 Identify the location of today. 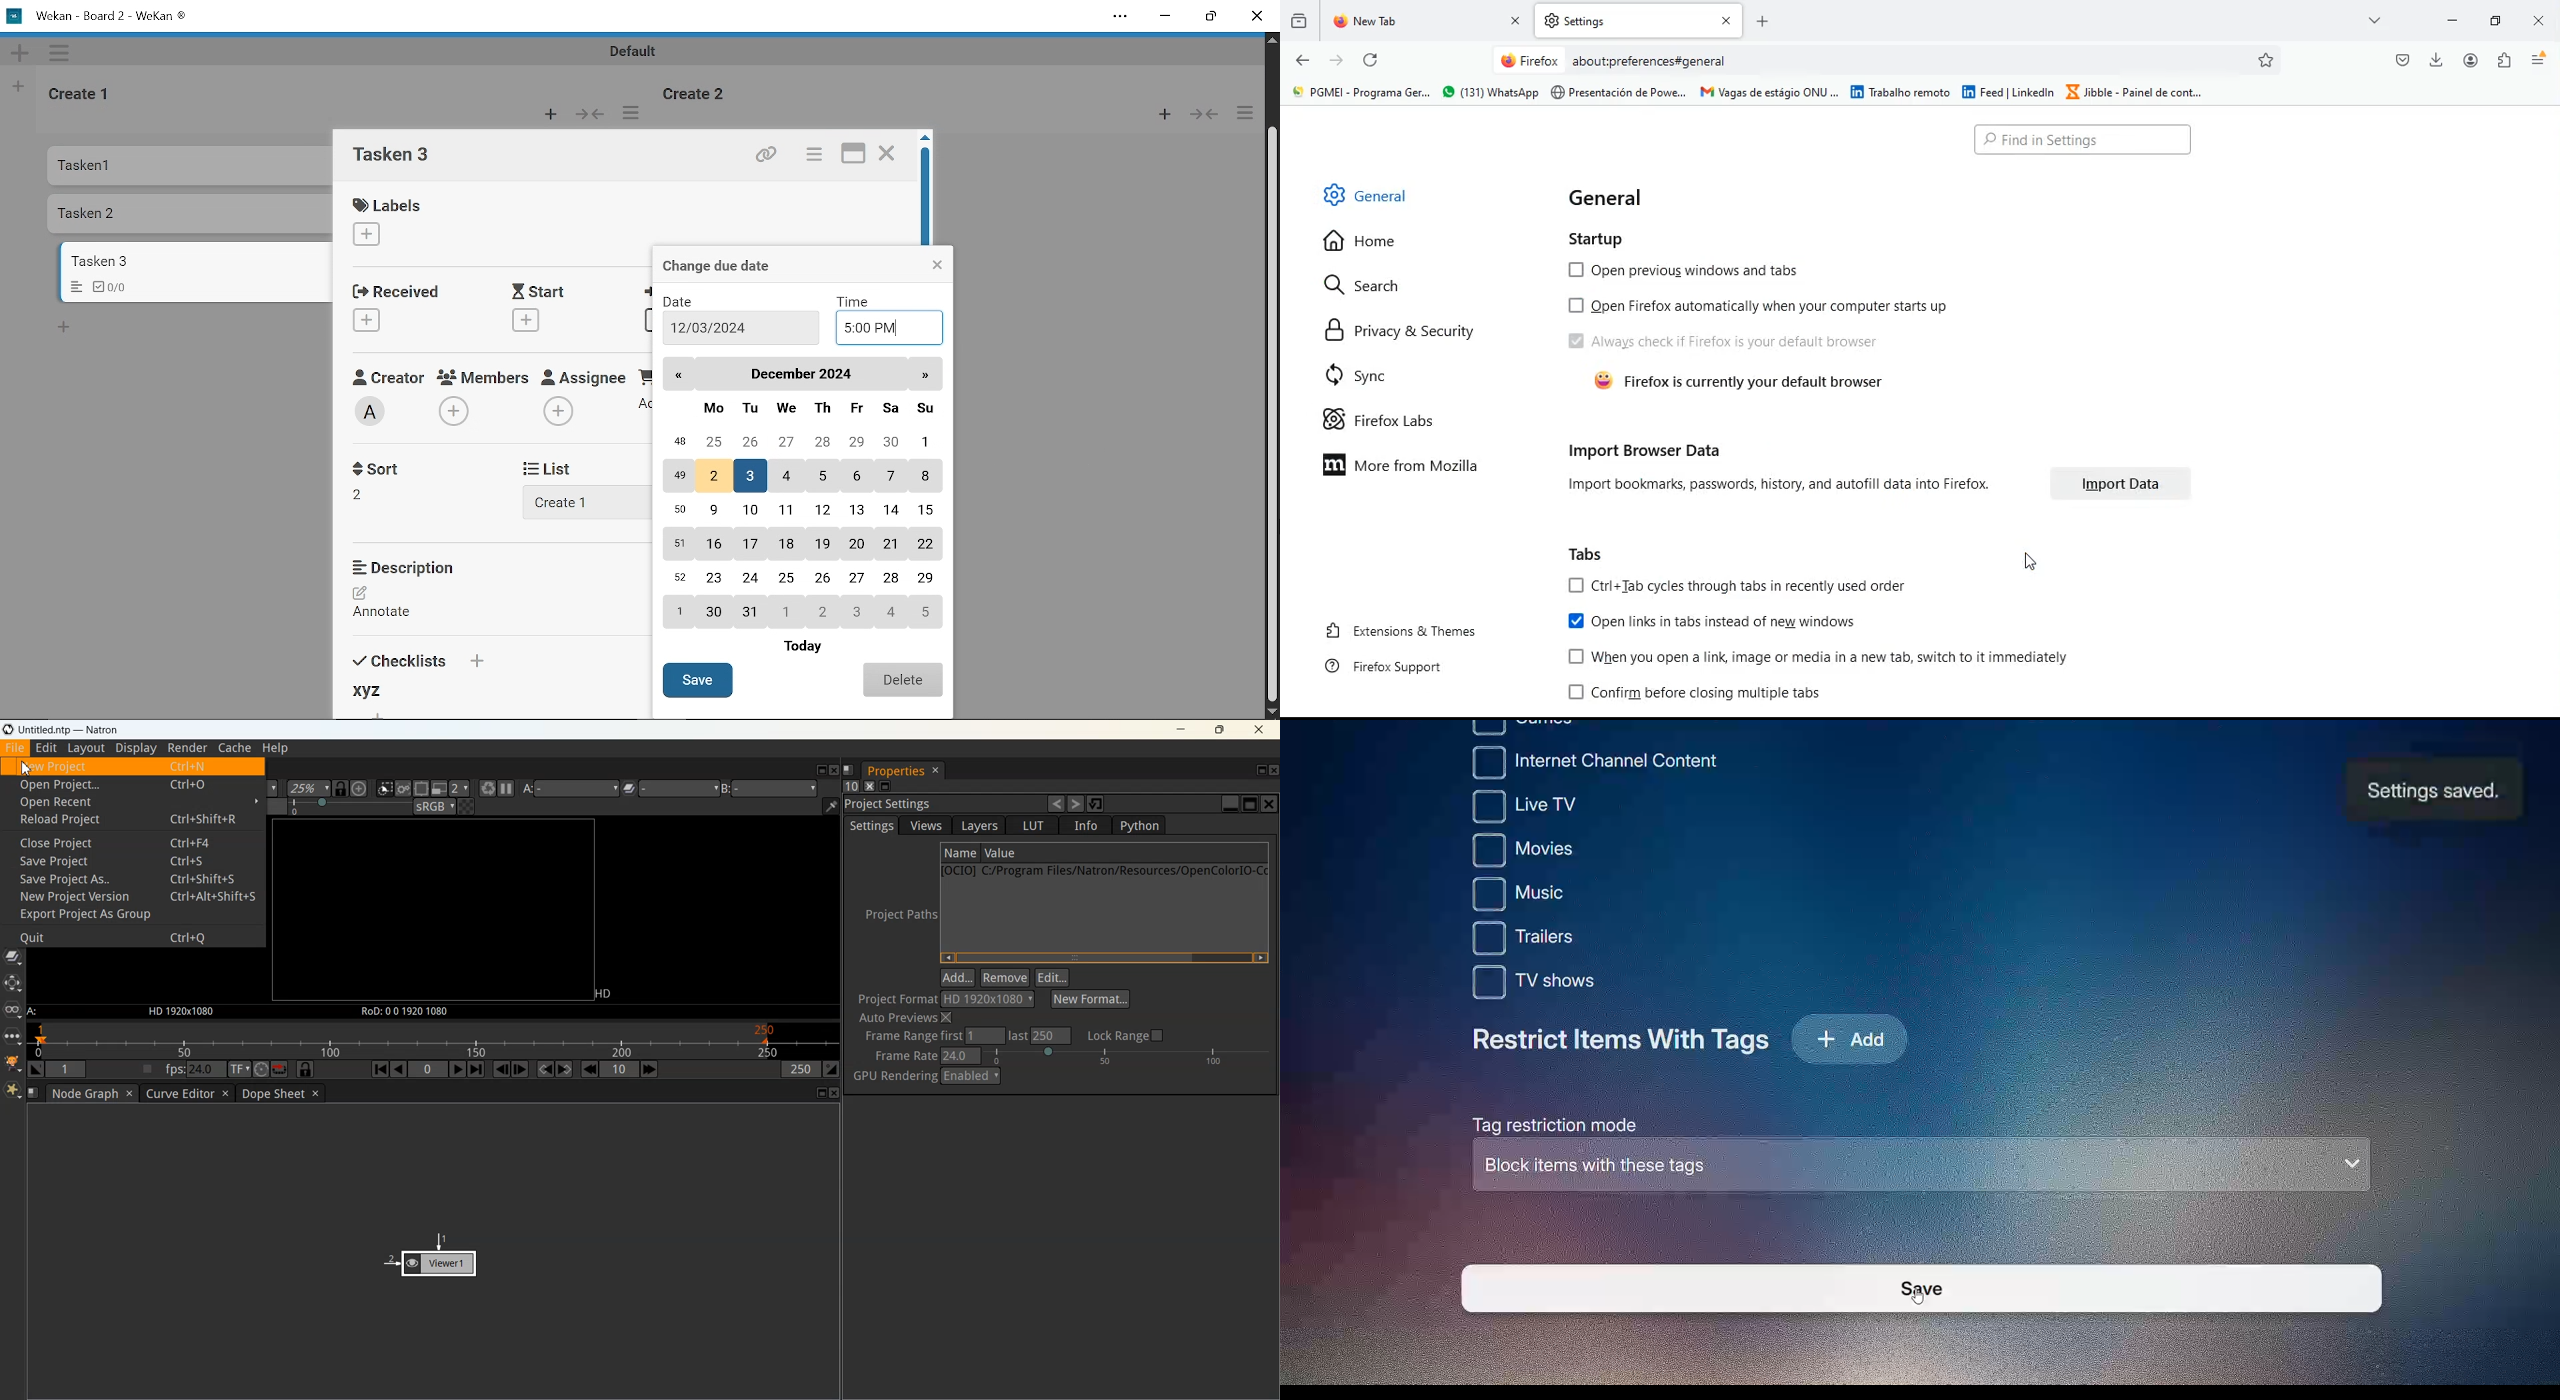
(816, 645).